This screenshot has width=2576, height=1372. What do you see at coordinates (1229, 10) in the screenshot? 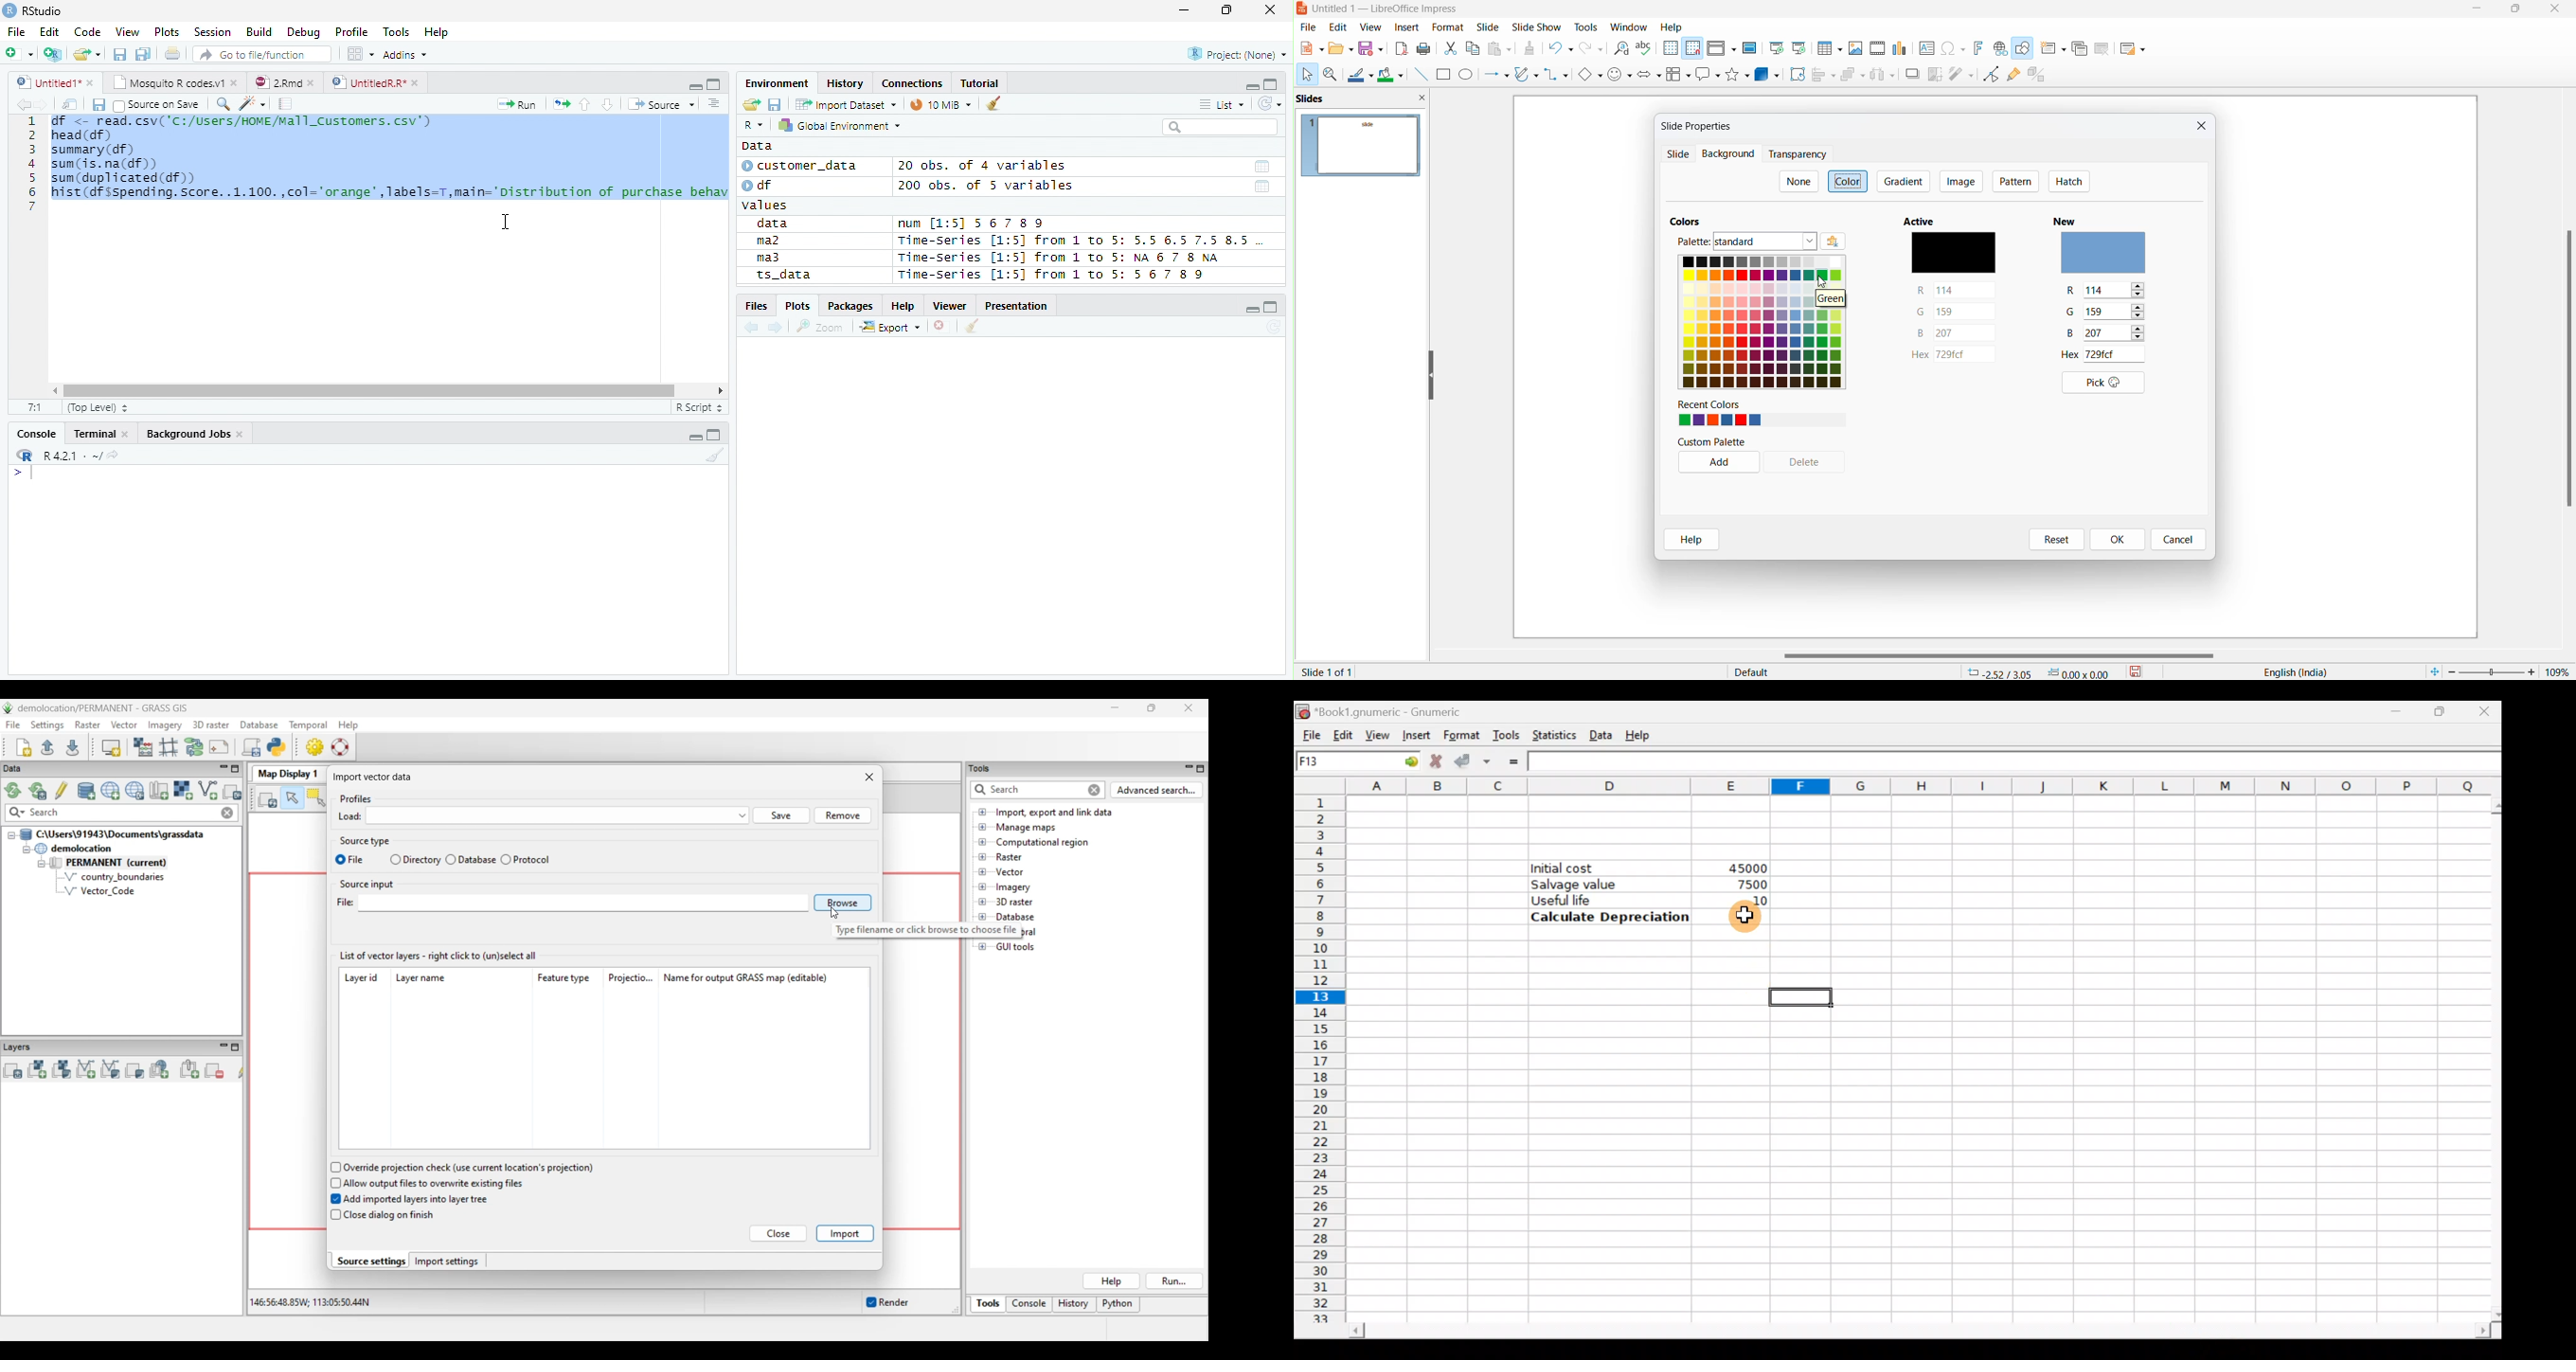
I see `Restore Down` at bounding box center [1229, 10].